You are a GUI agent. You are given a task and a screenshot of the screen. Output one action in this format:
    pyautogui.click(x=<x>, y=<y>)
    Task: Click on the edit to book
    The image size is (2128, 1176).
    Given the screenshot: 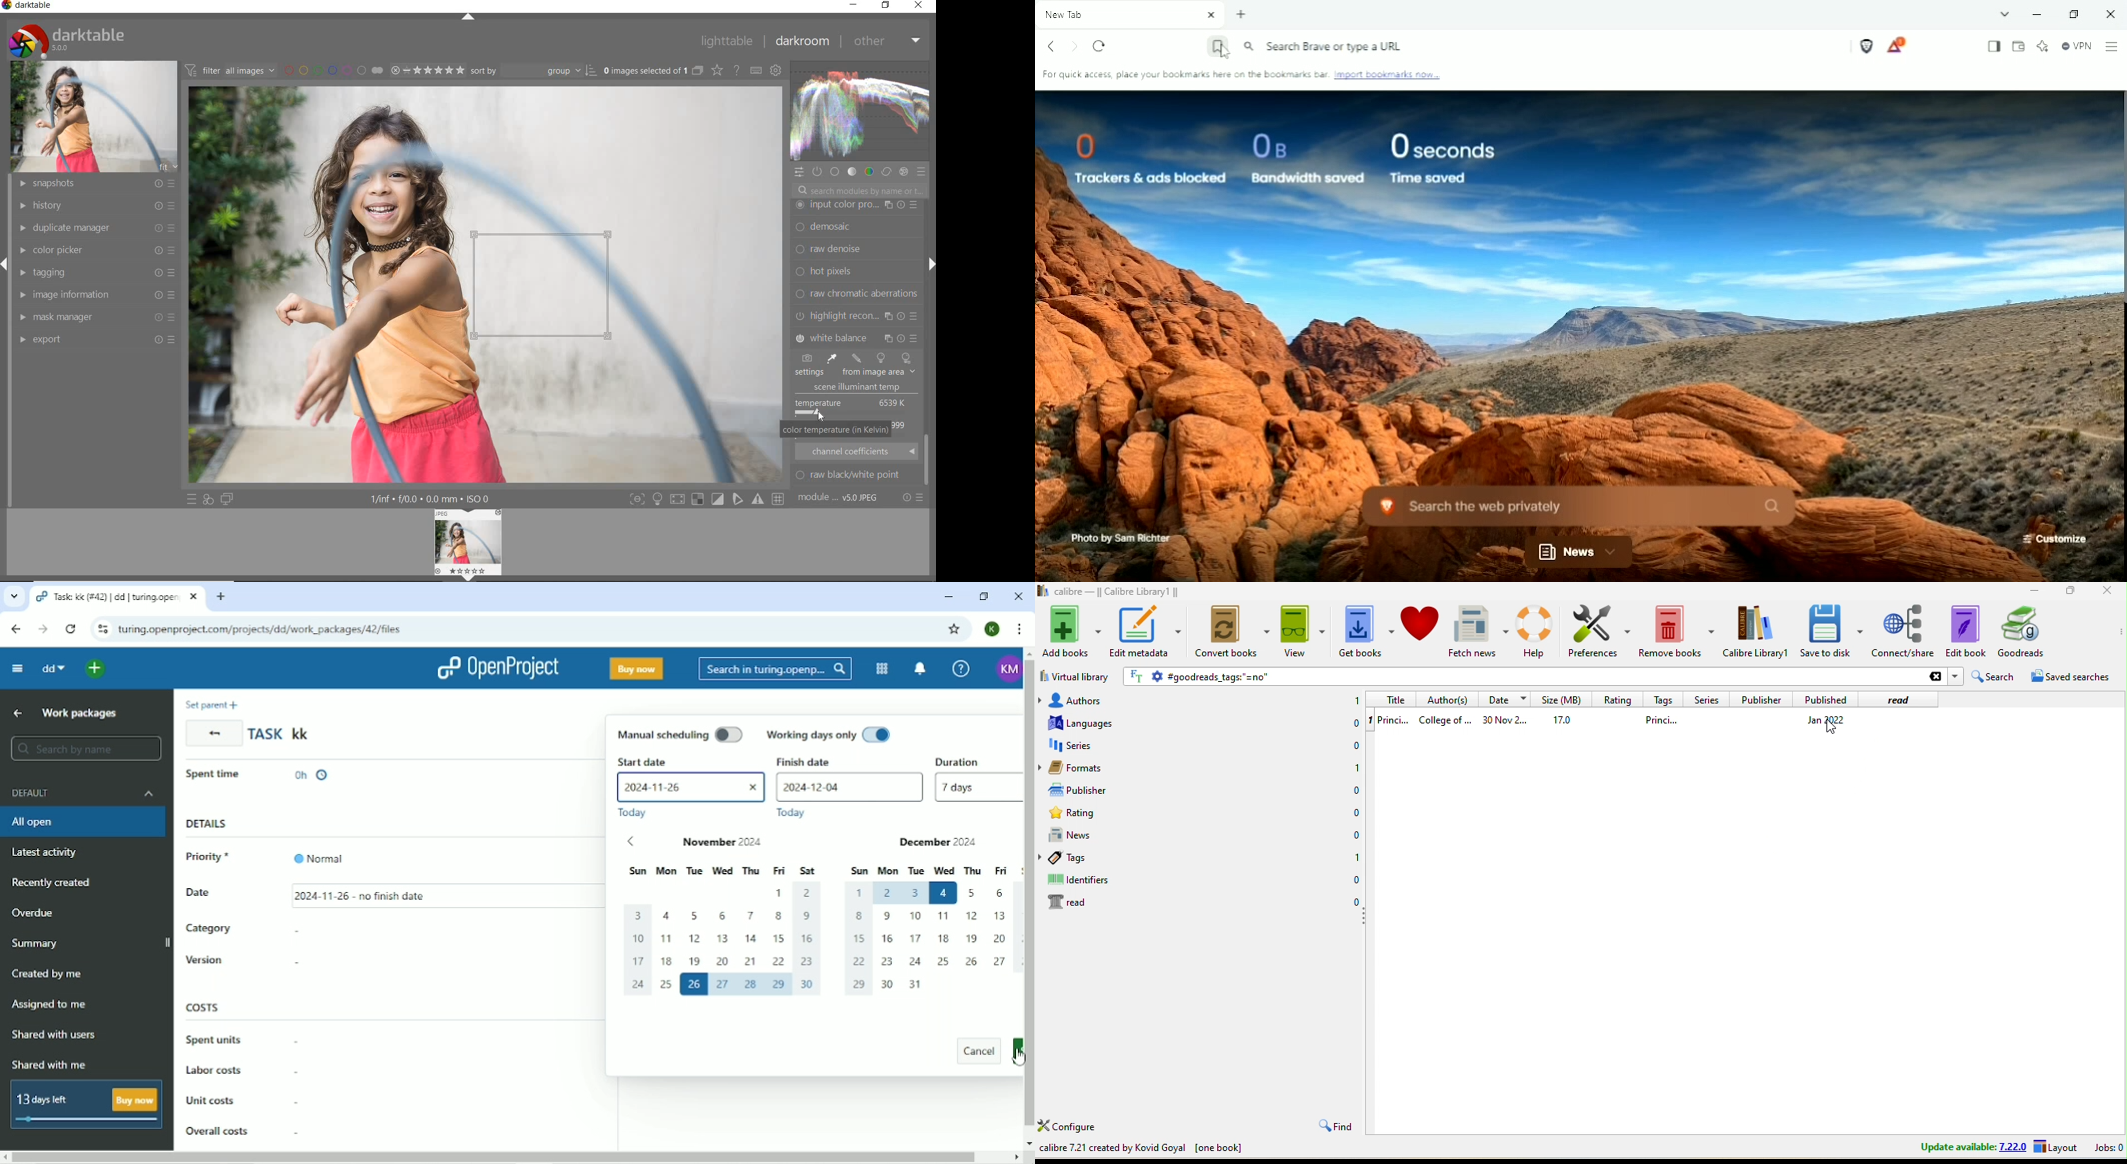 What is the action you would take?
    pyautogui.click(x=1966, y=632)
    